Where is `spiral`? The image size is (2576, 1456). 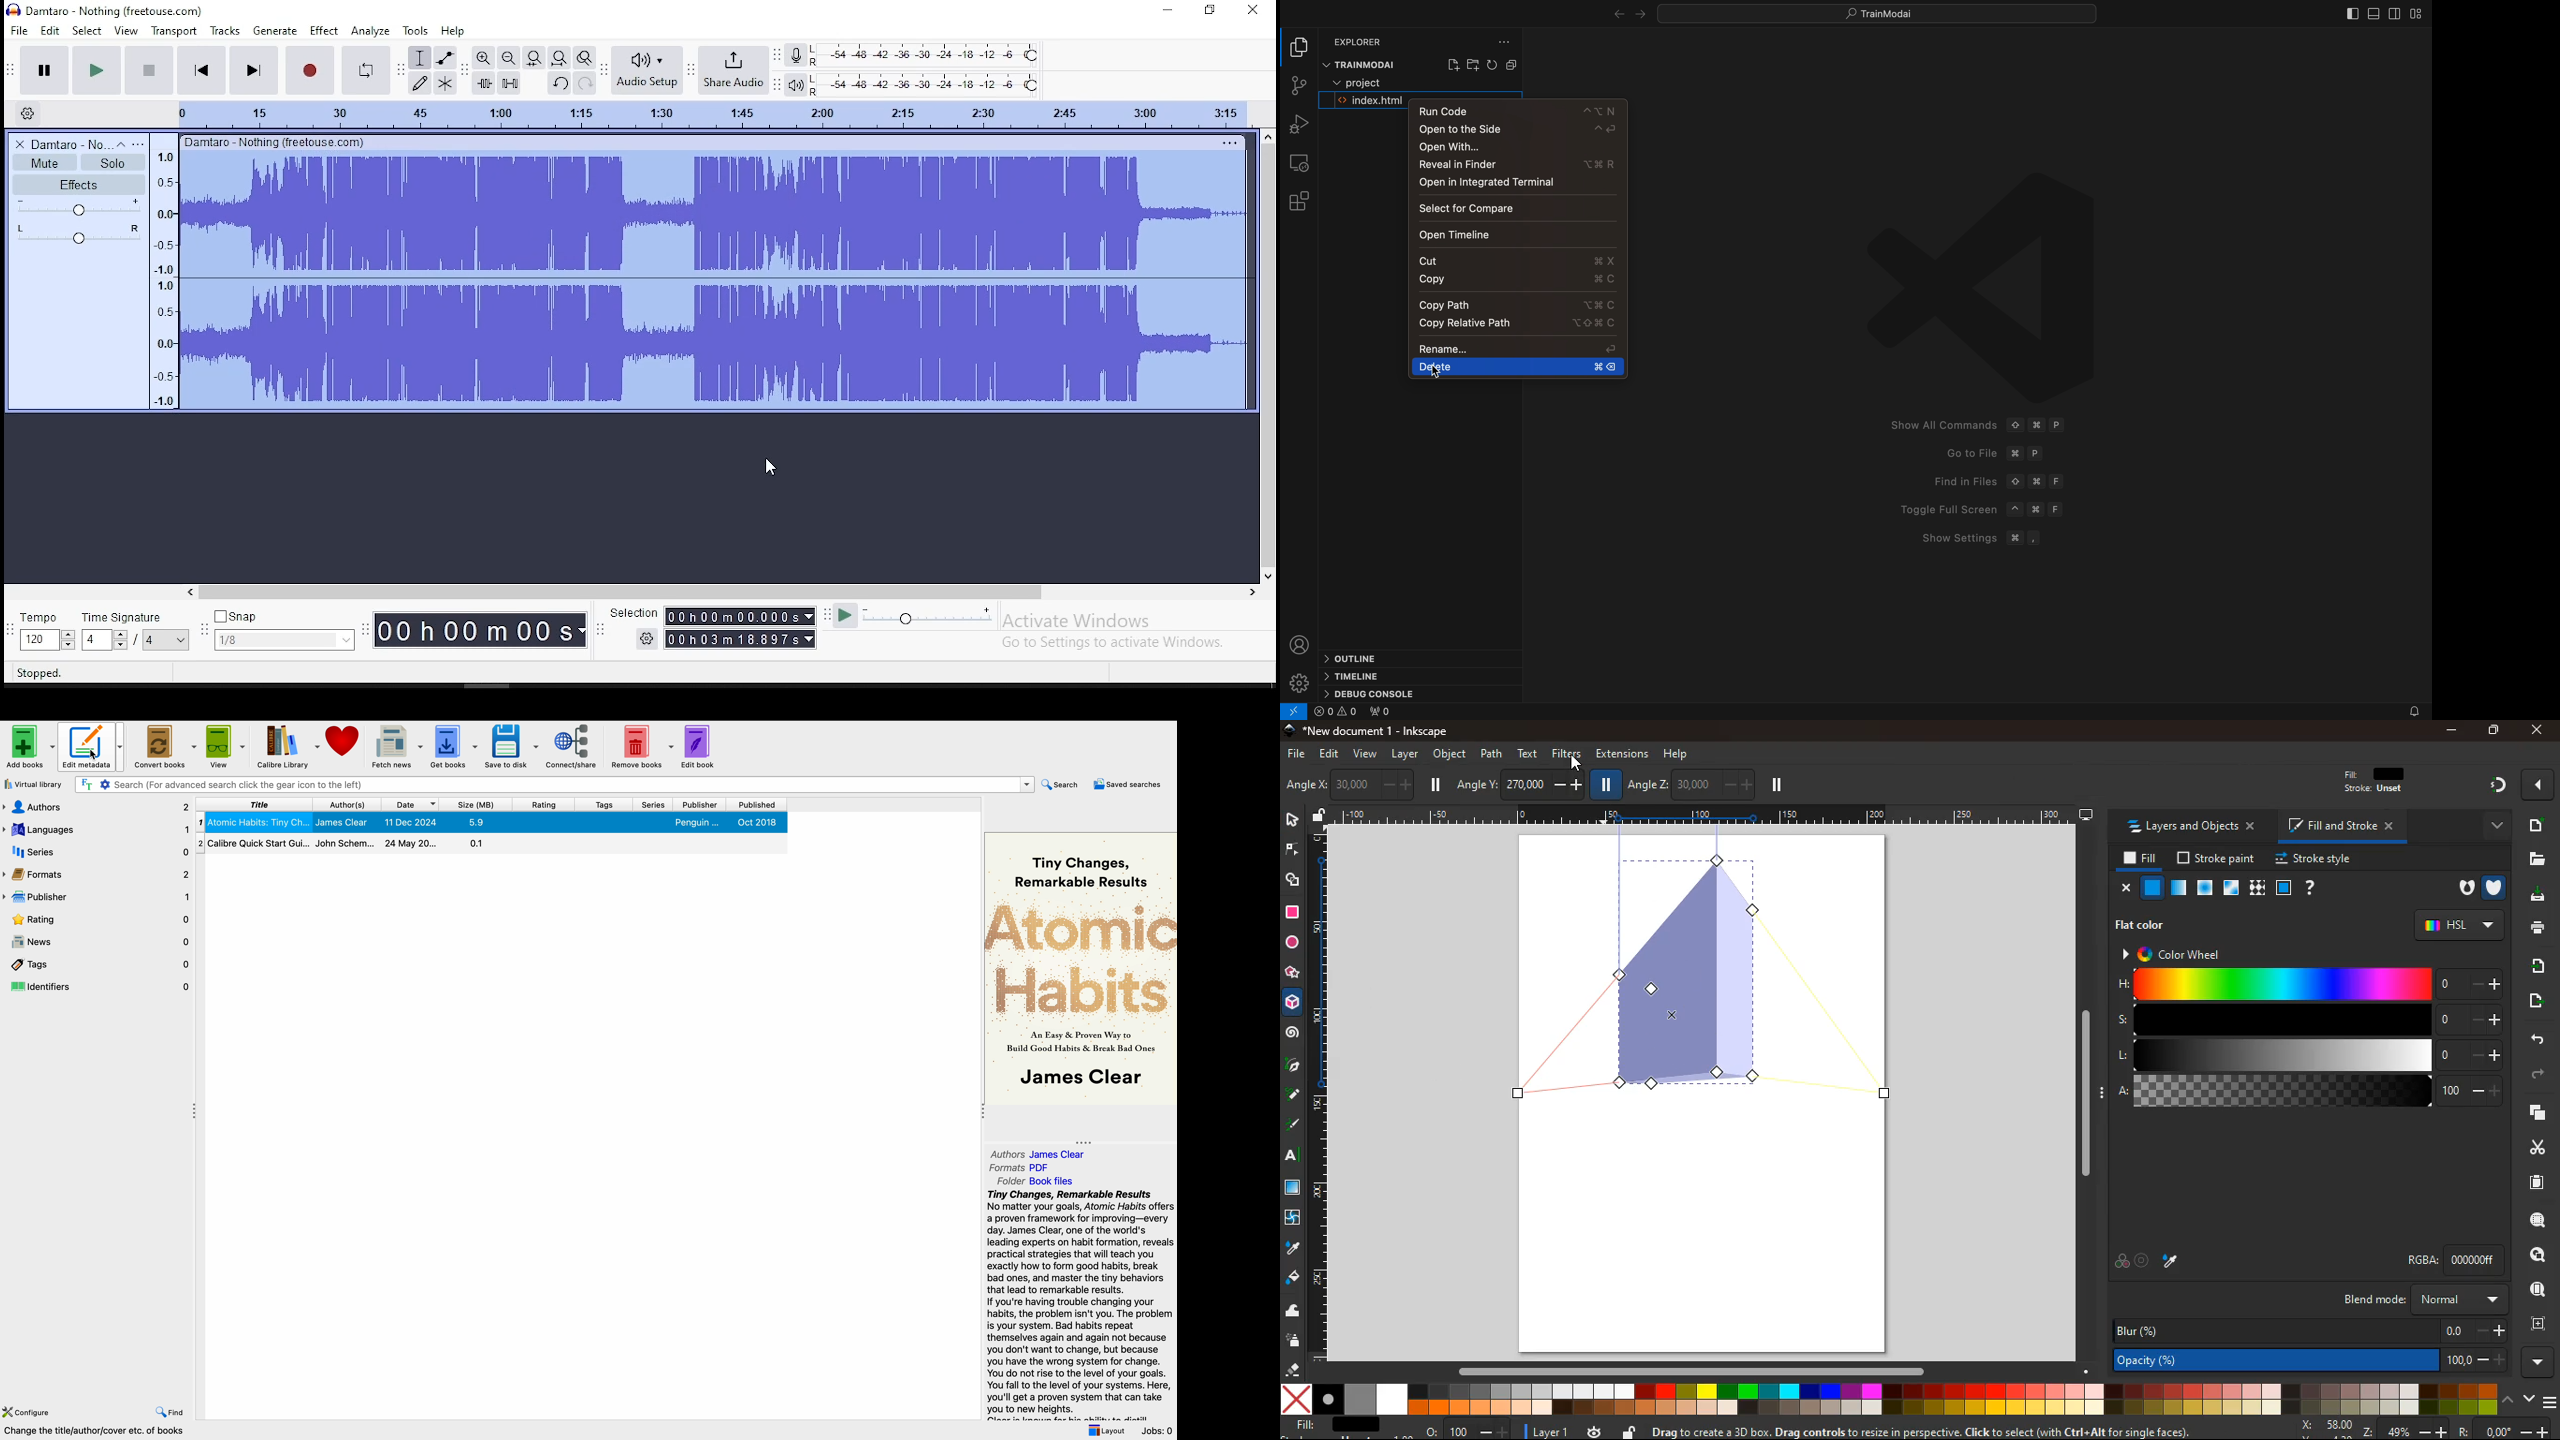 spiral is located at coordinates (1293, 1035).